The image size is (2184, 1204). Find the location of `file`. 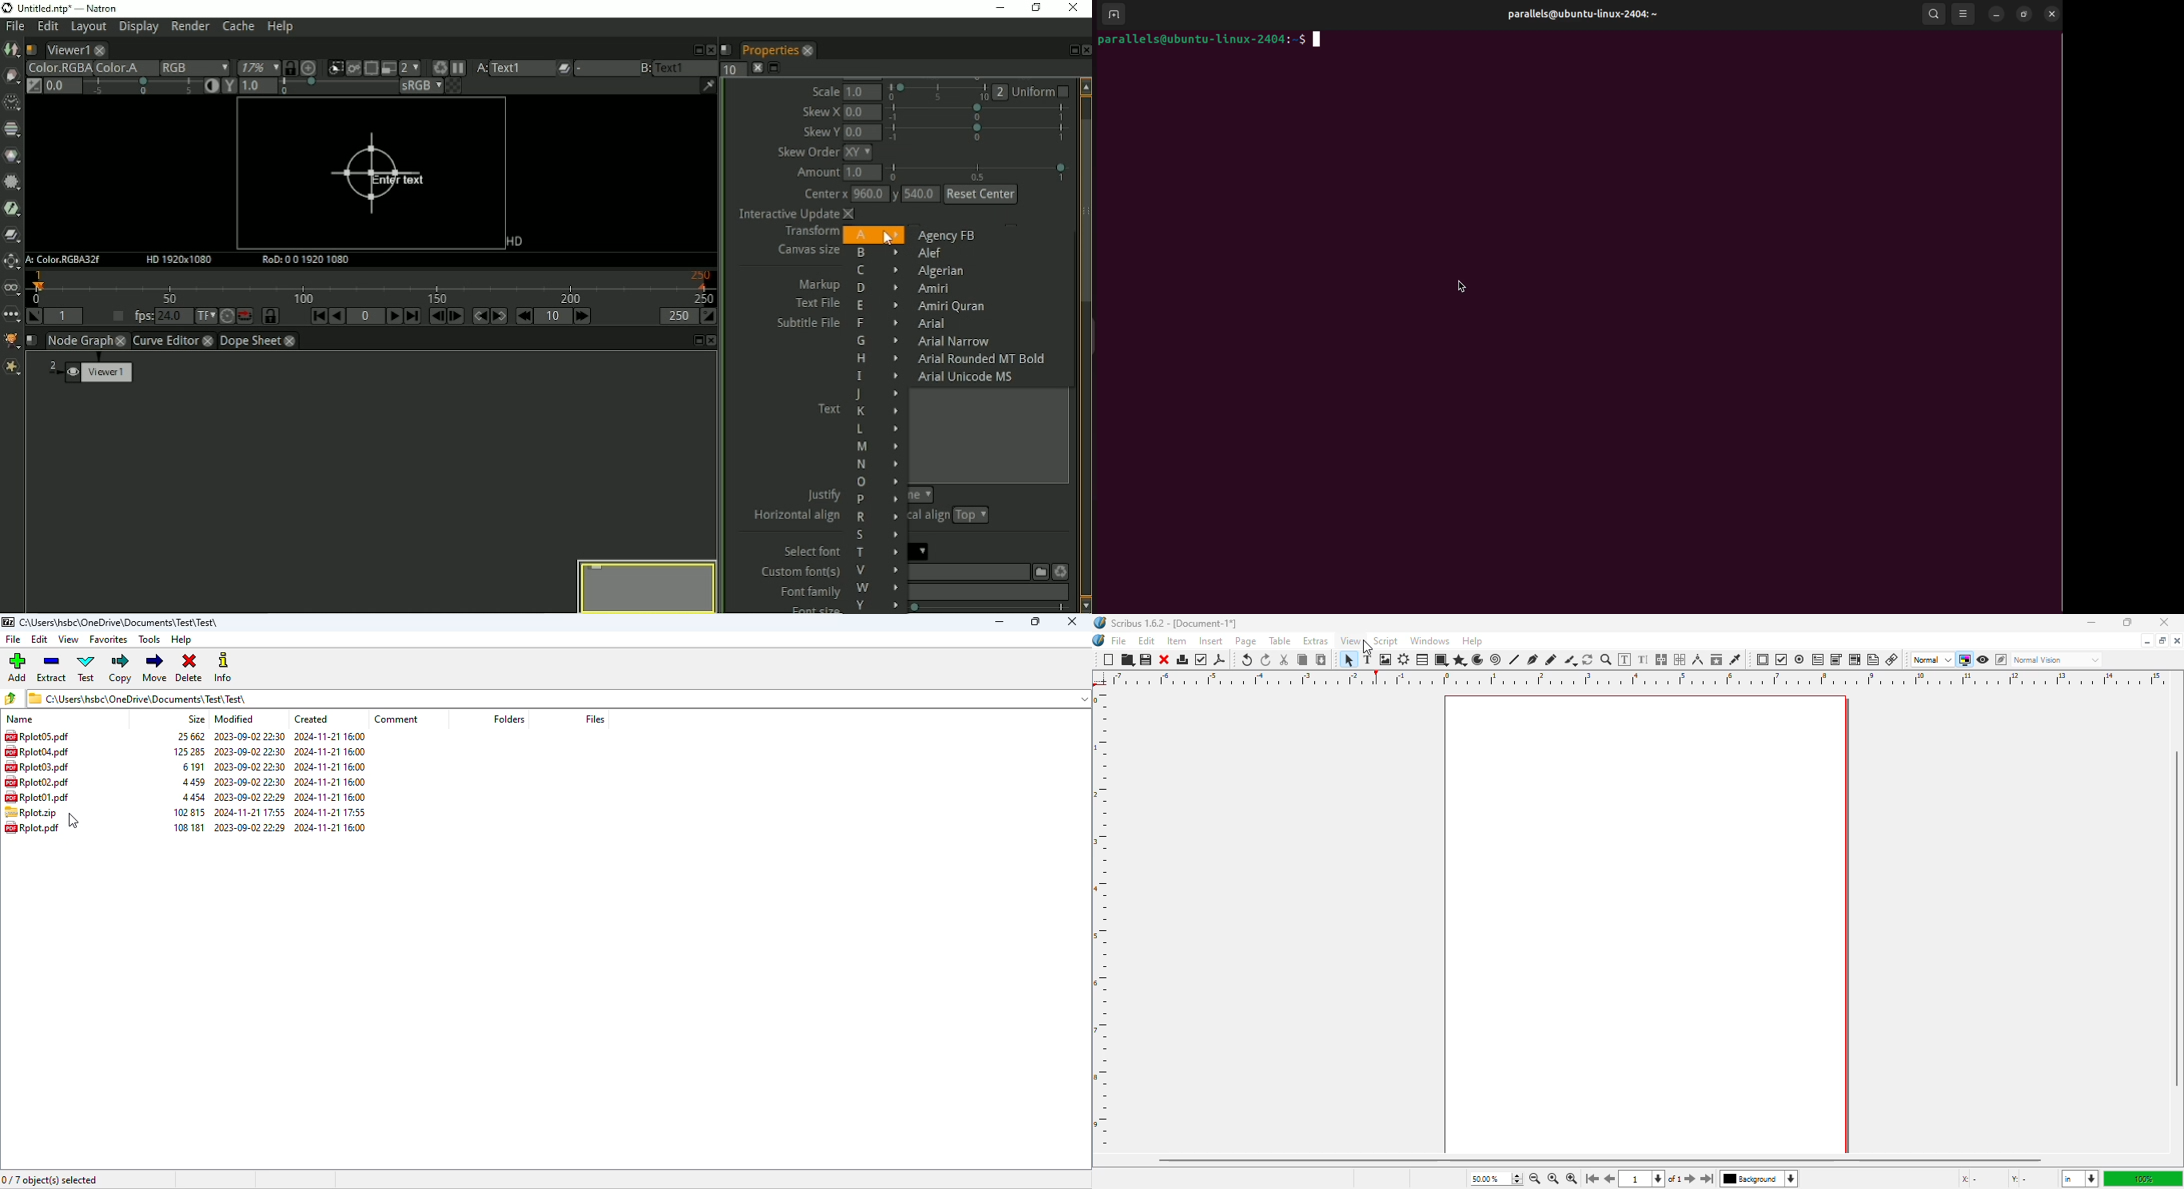

file is located at coordinates (1119, 640).